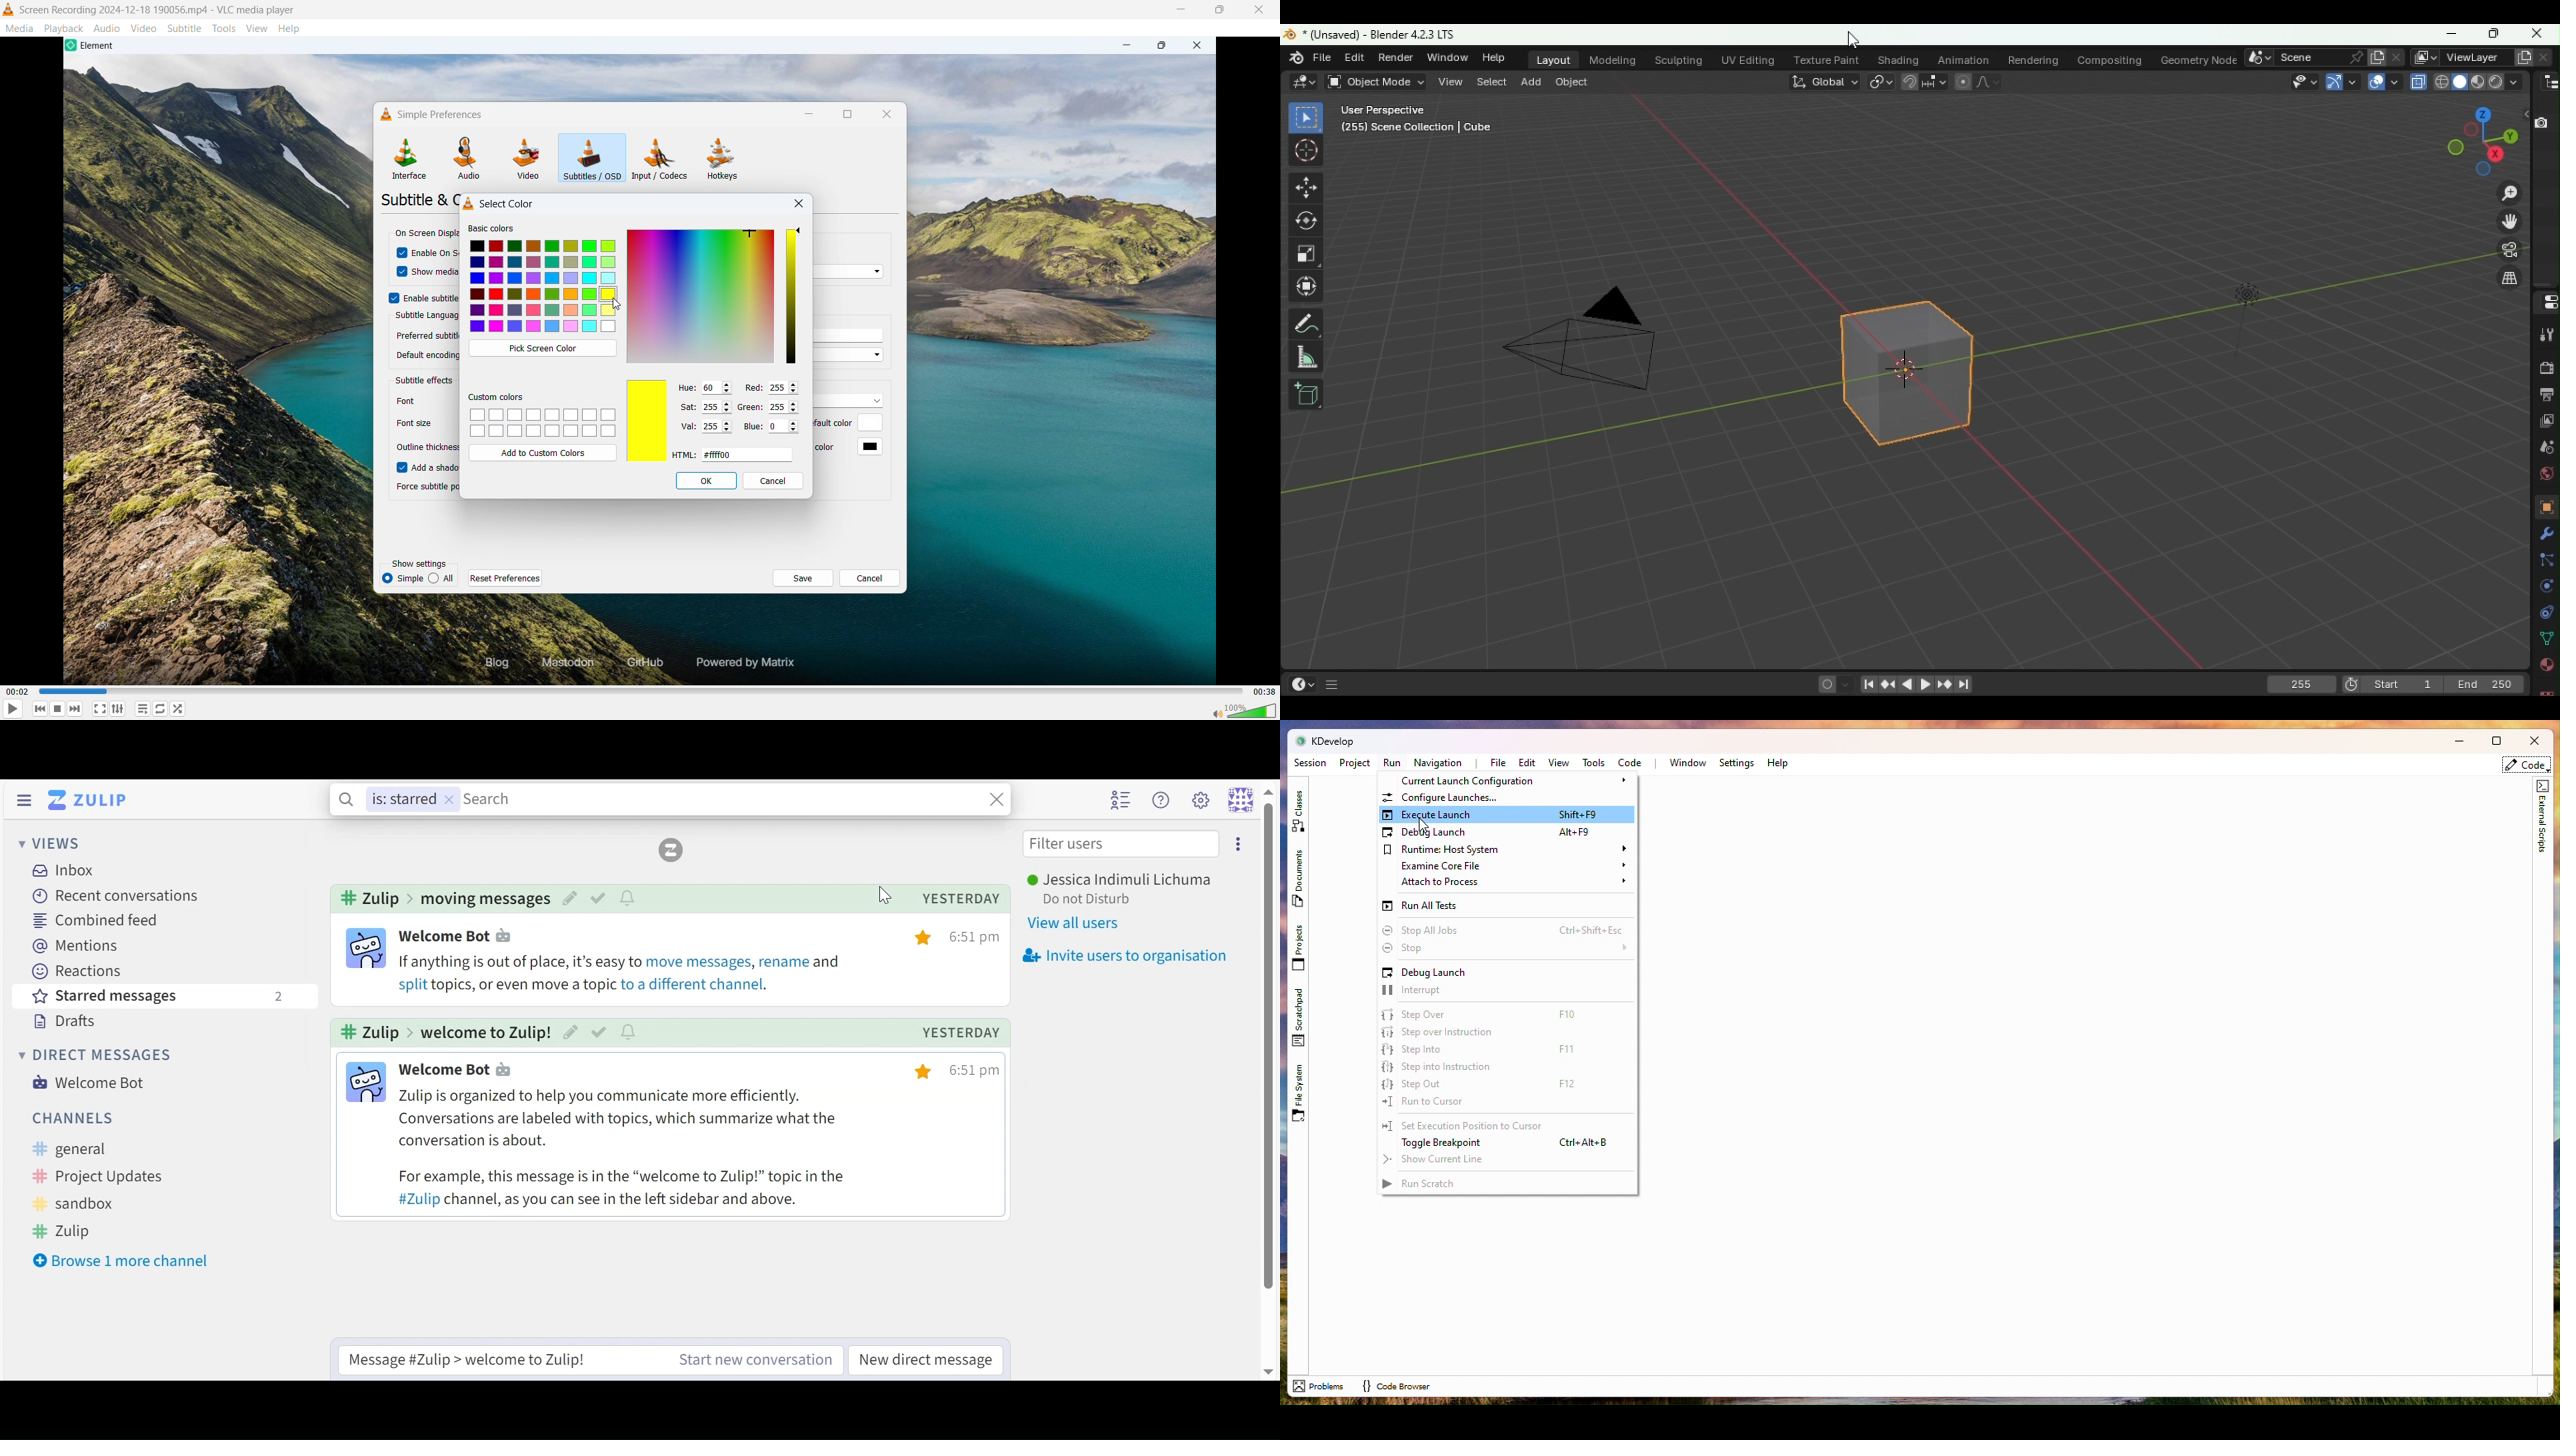 The height and width of the screenshot is (1456, 2576). I want to click on Tools , so click(224, 28).